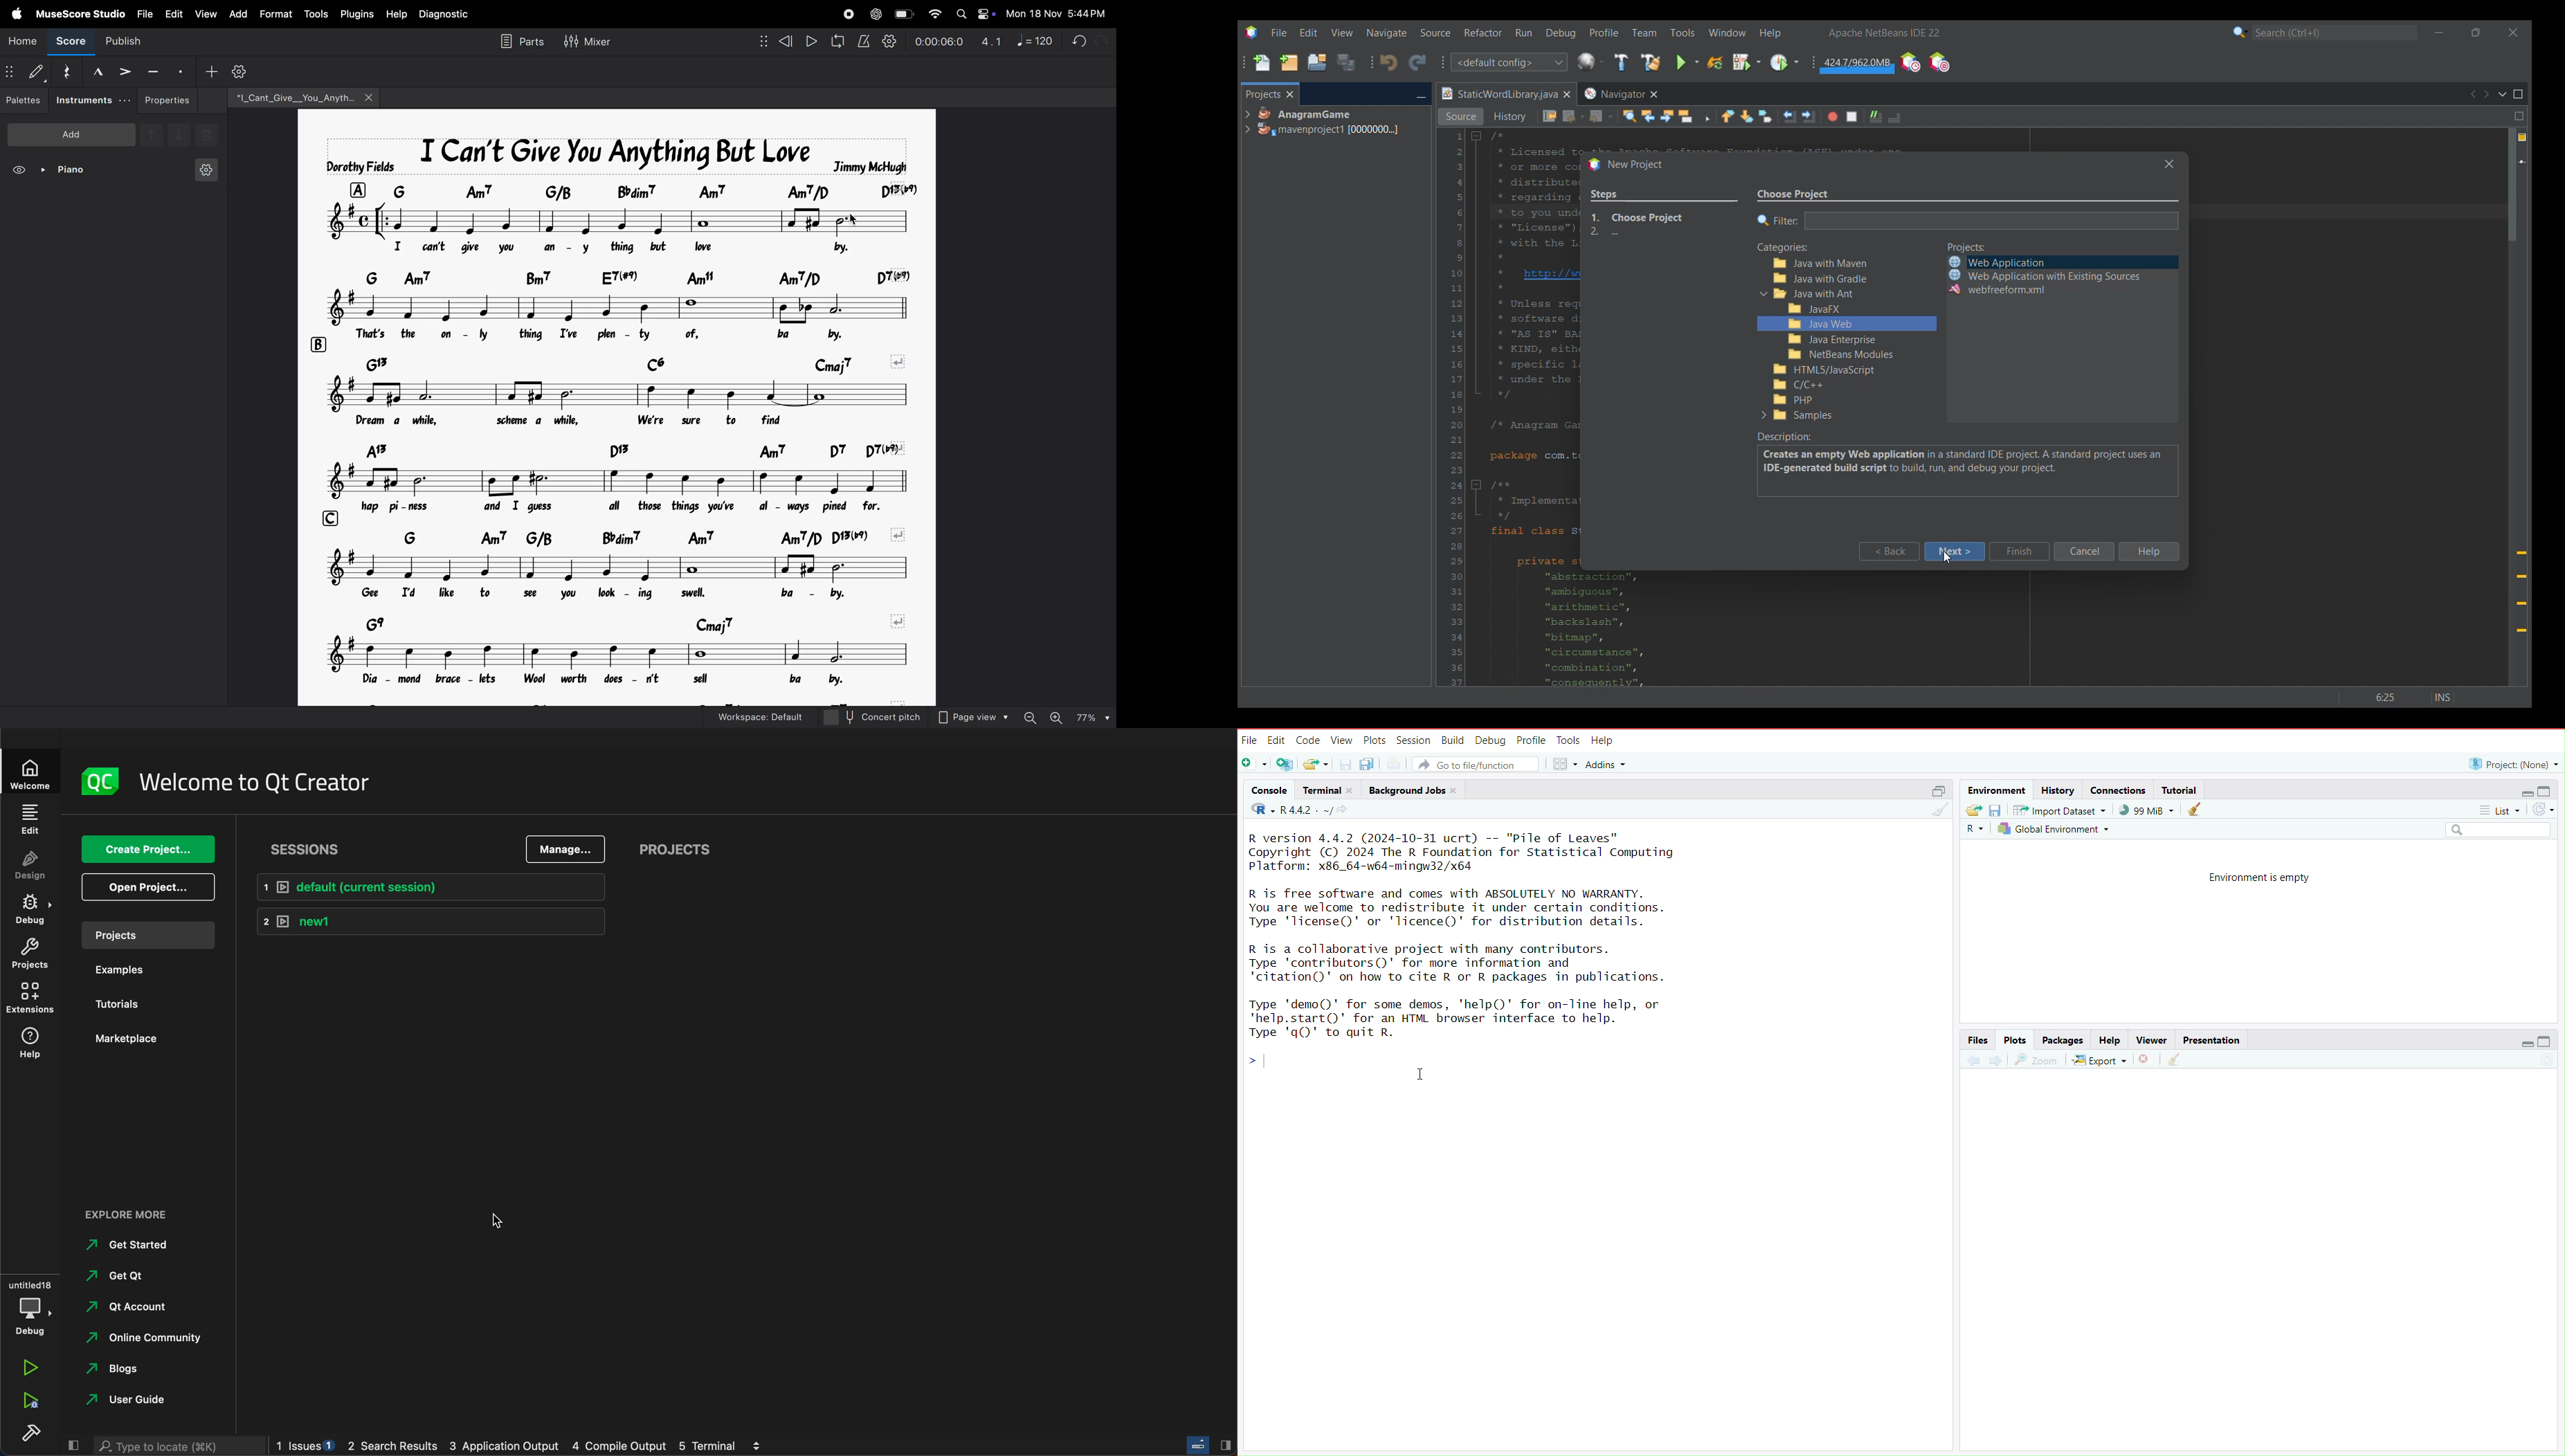  I want to click on next plot, so click(1996, 1061).